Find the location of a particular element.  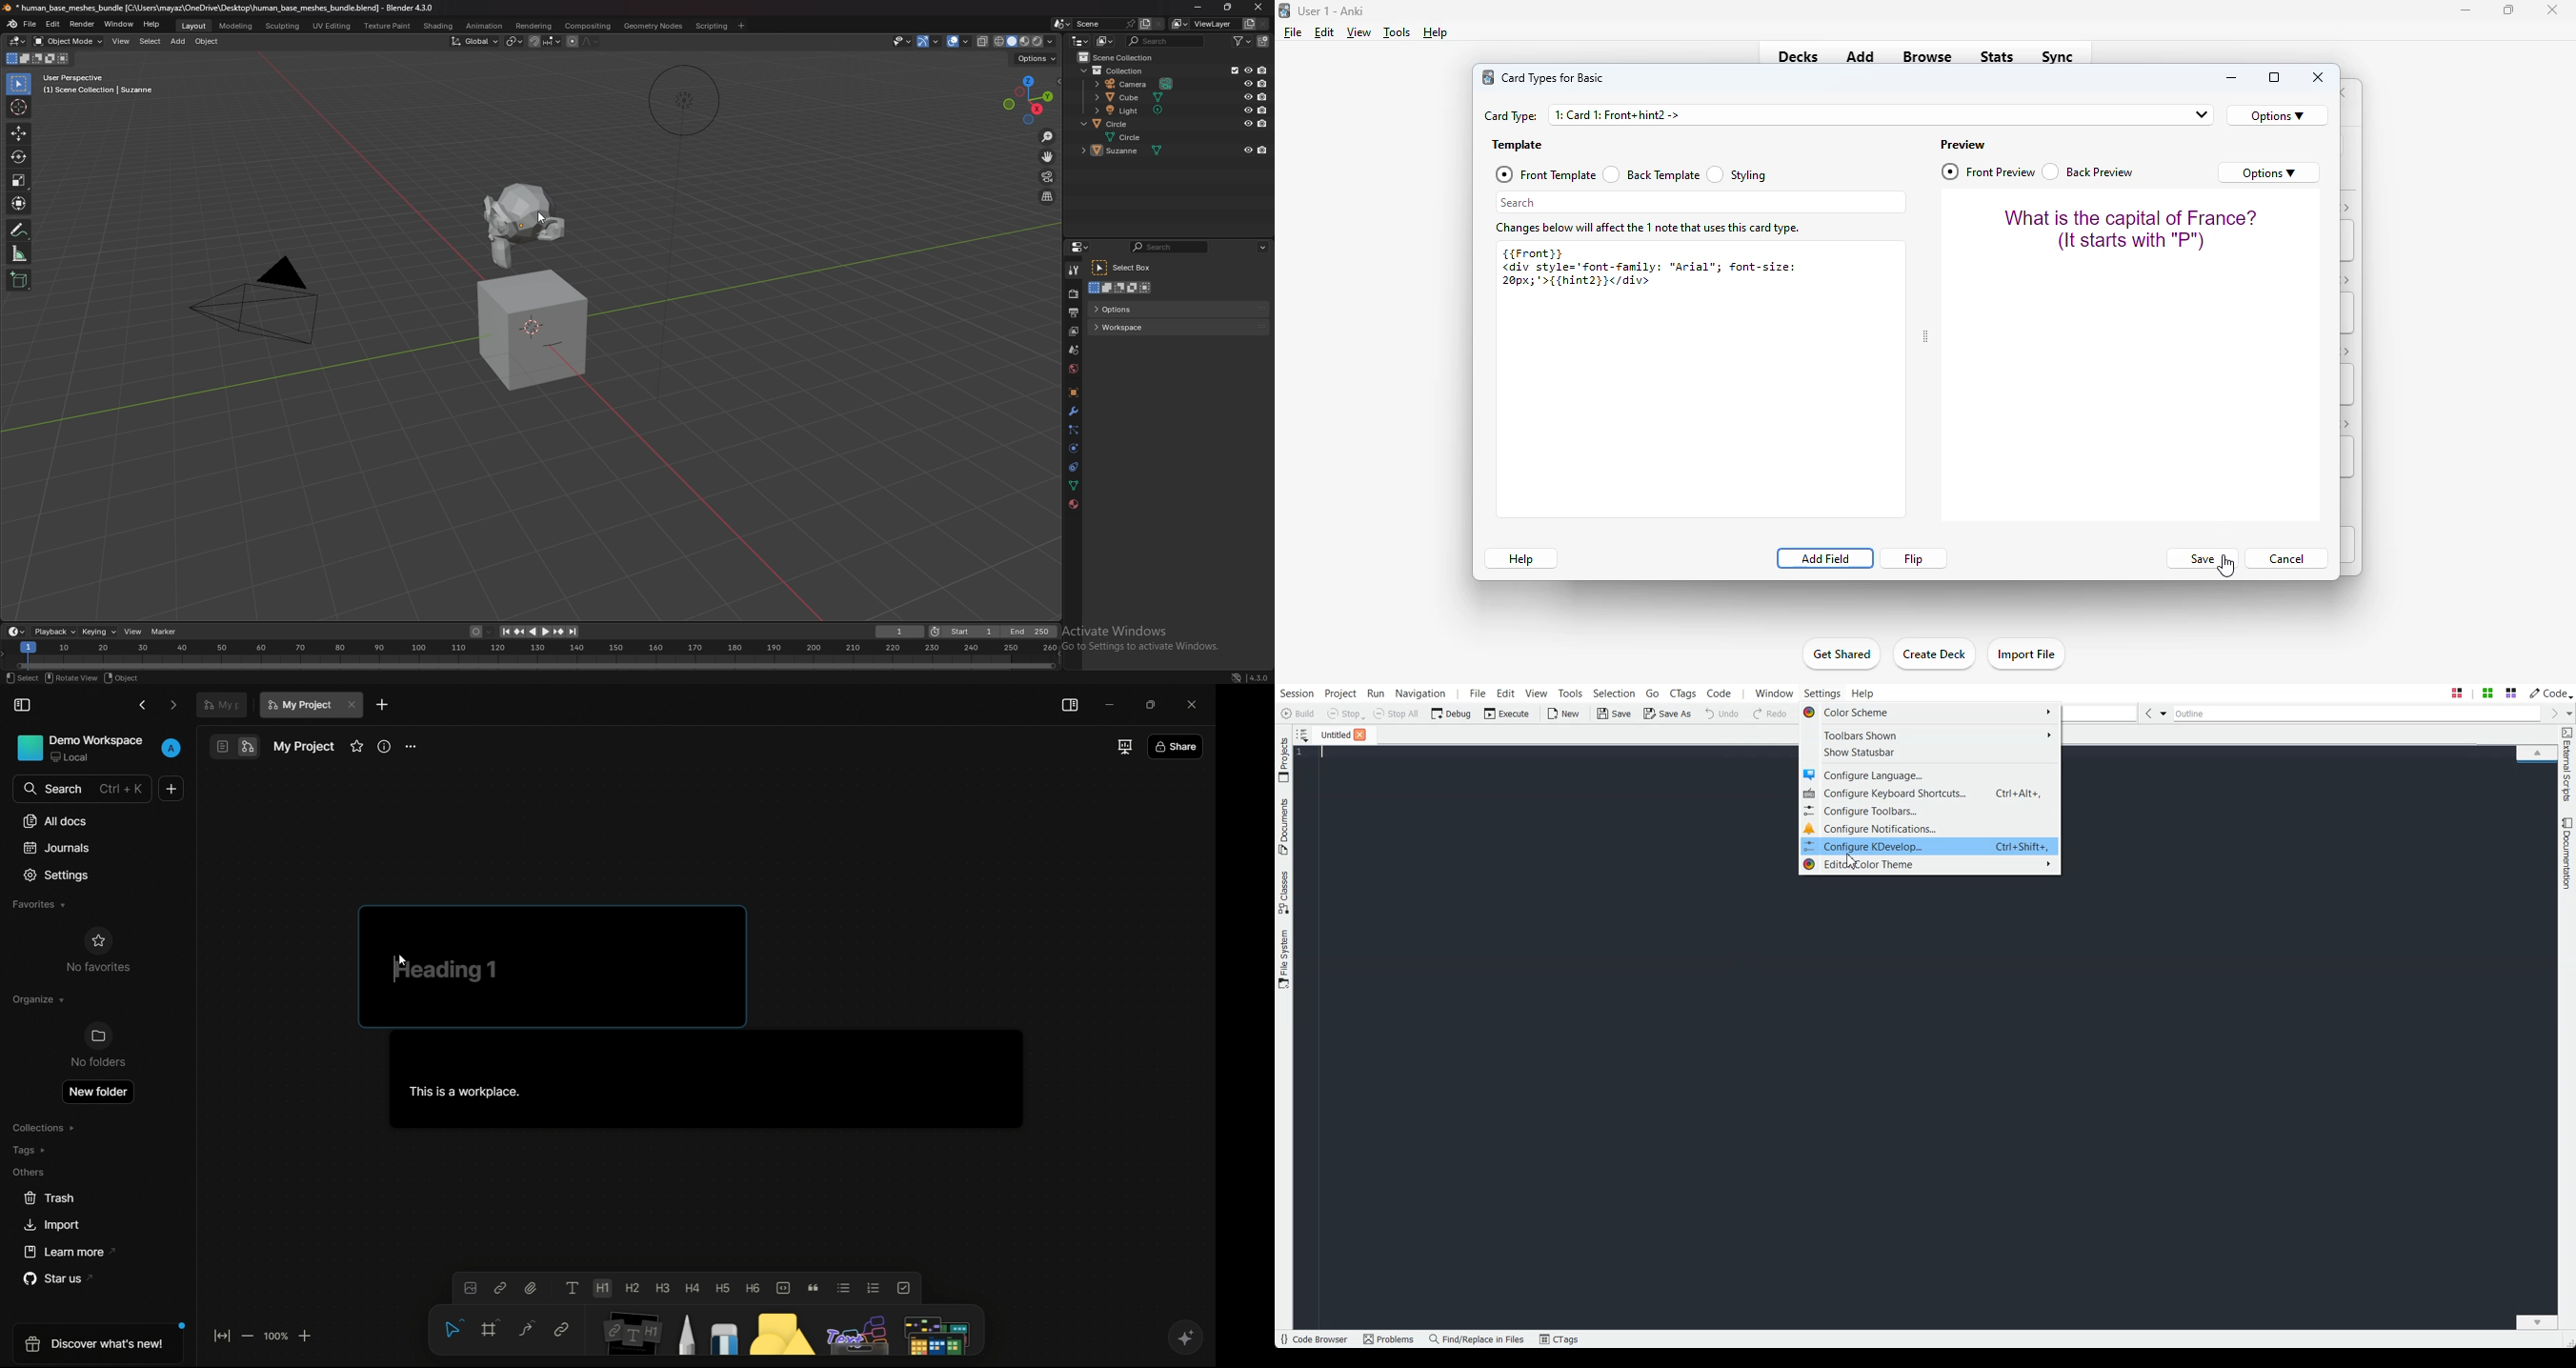

minimize is located at coordinates (2232, 78).